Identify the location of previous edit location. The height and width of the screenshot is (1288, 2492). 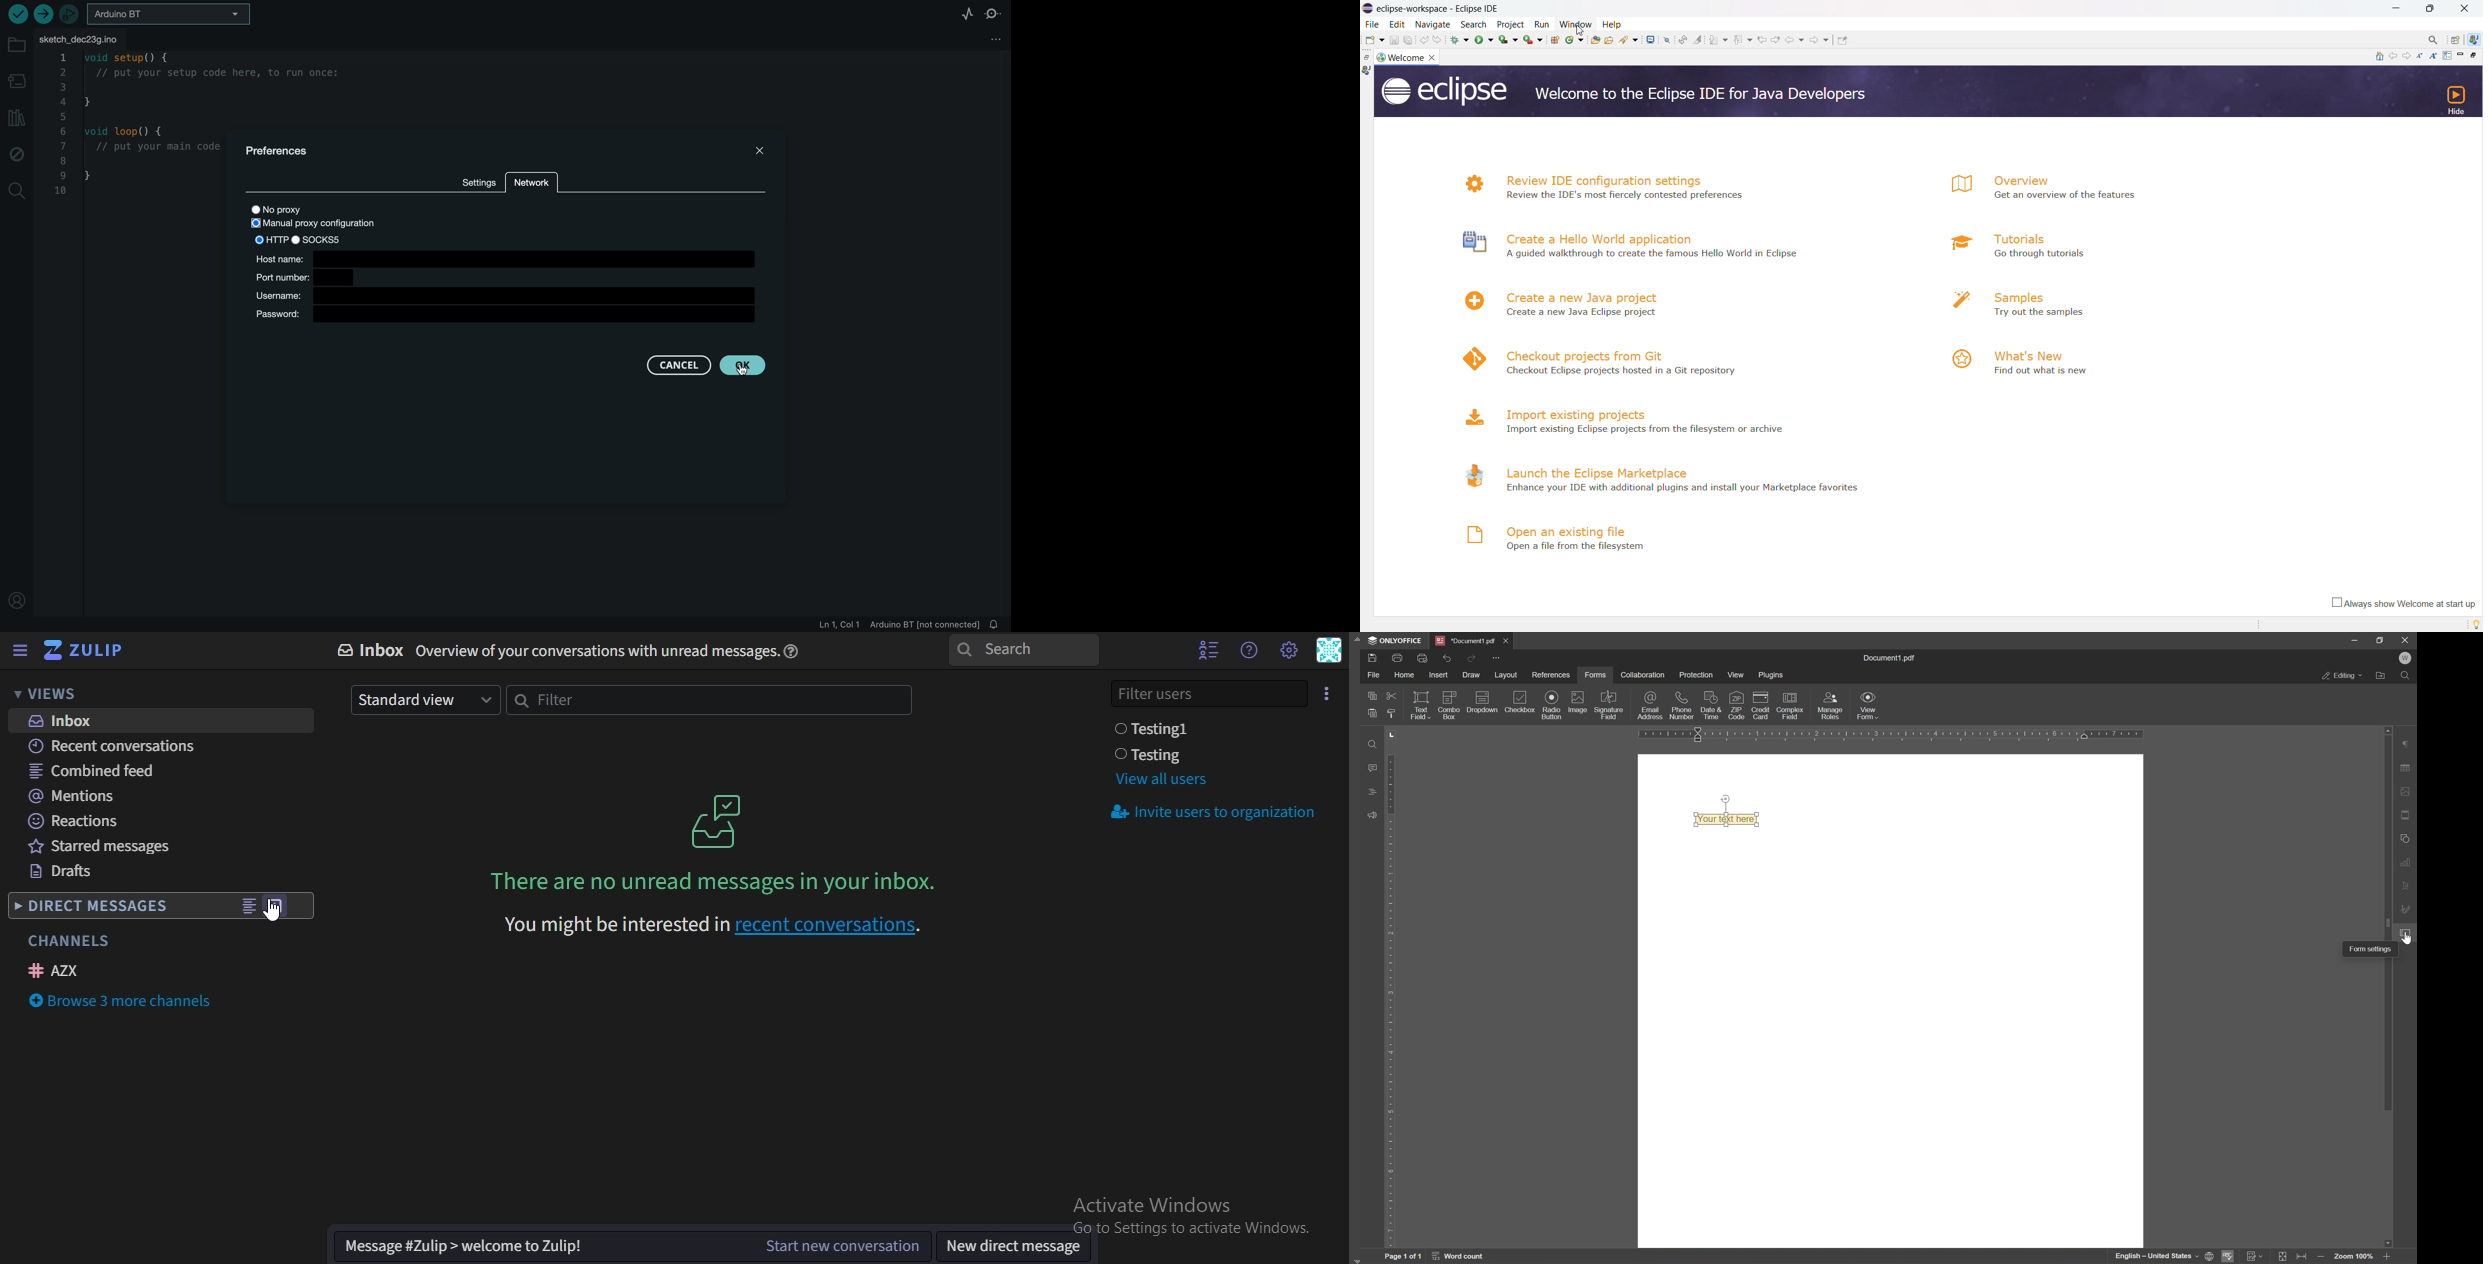
(1762, 40).